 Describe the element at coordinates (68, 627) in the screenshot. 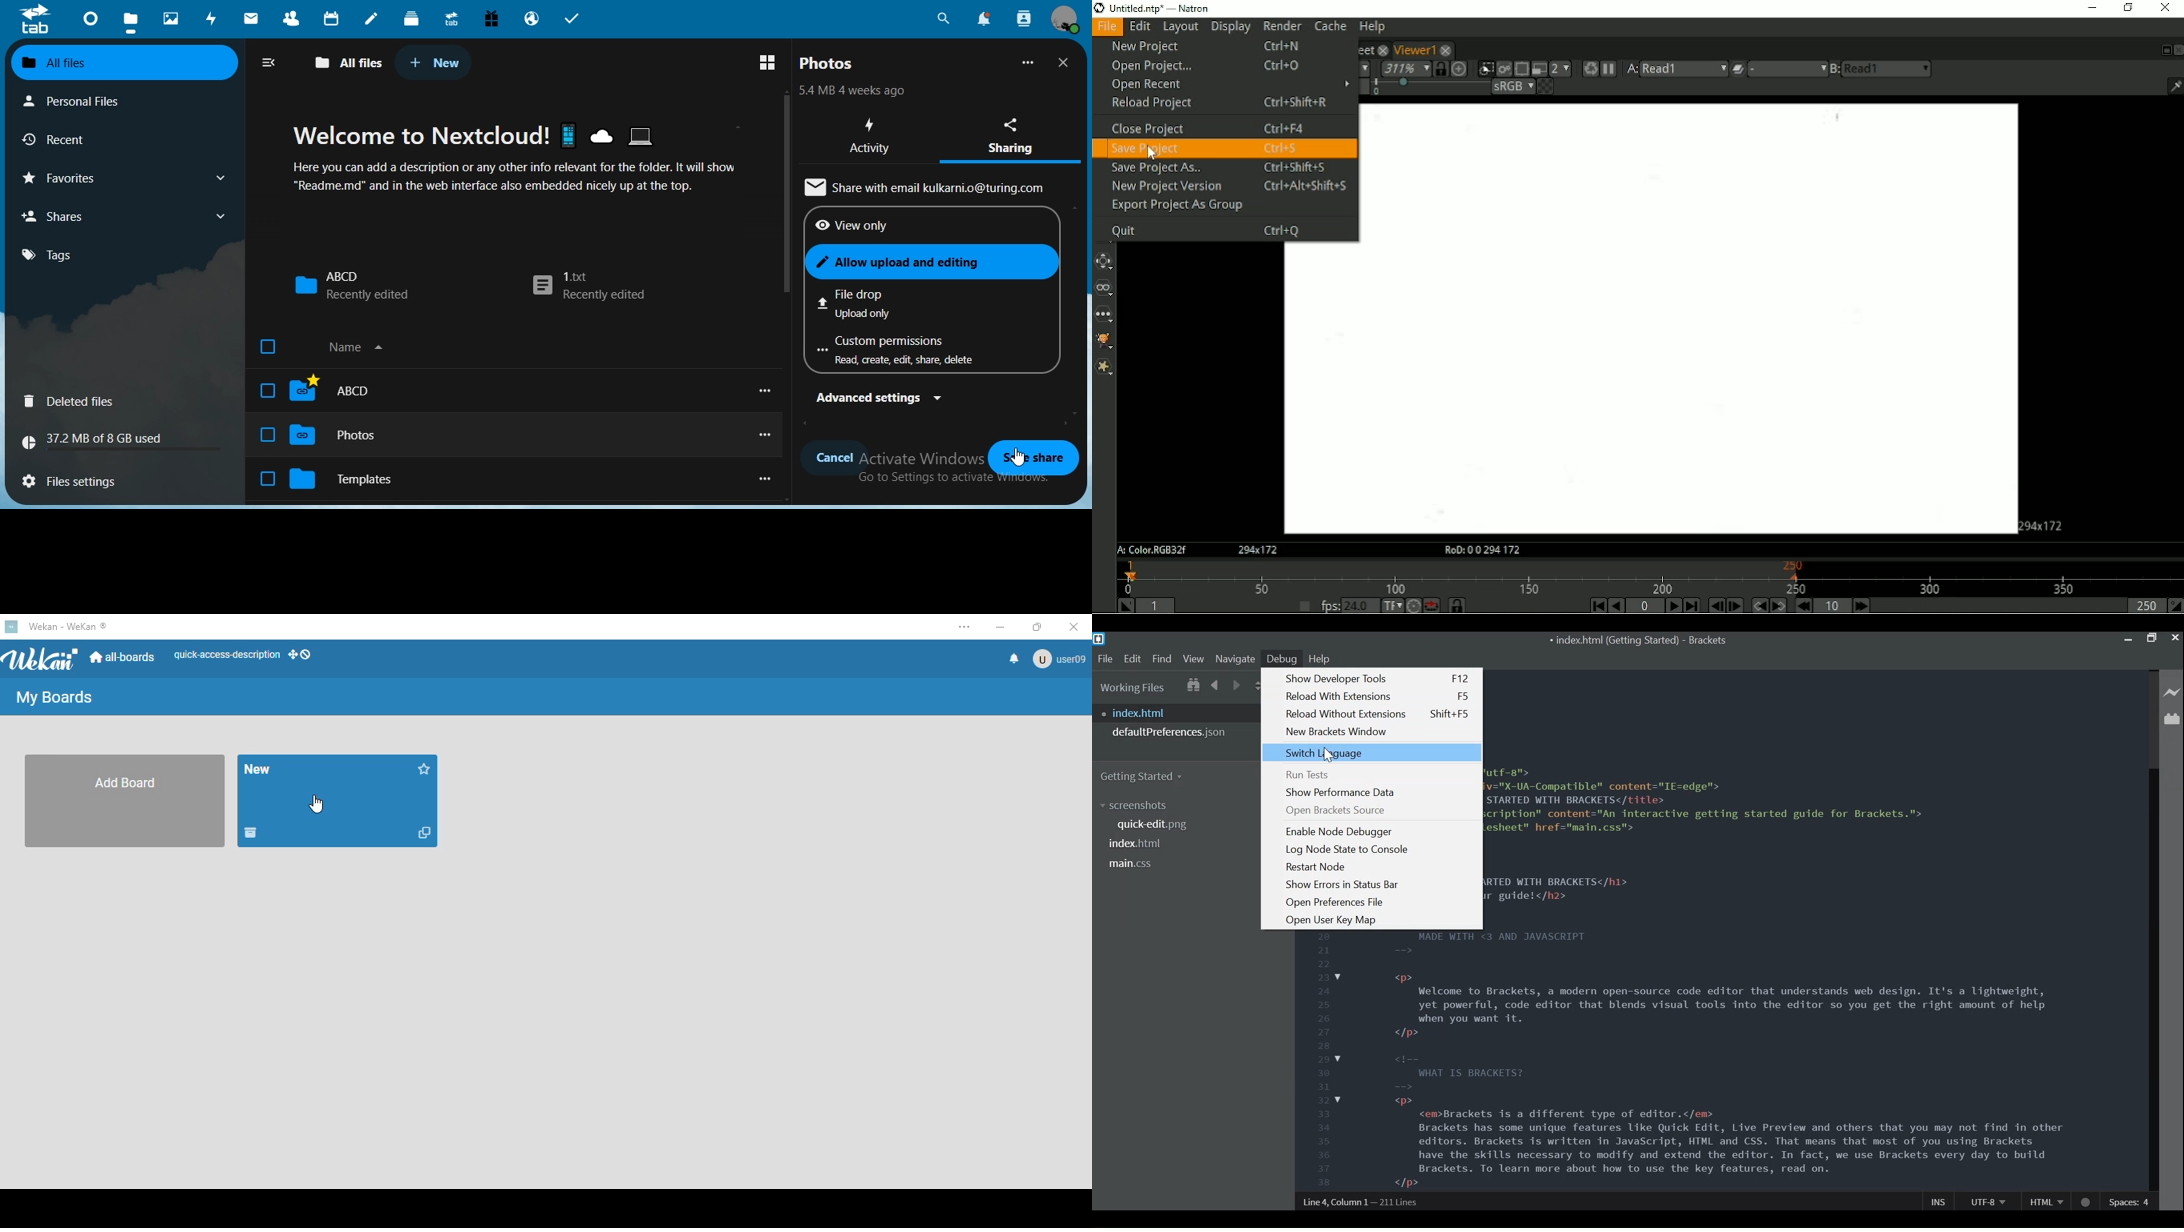

I see `wekan - wekan` at that location.